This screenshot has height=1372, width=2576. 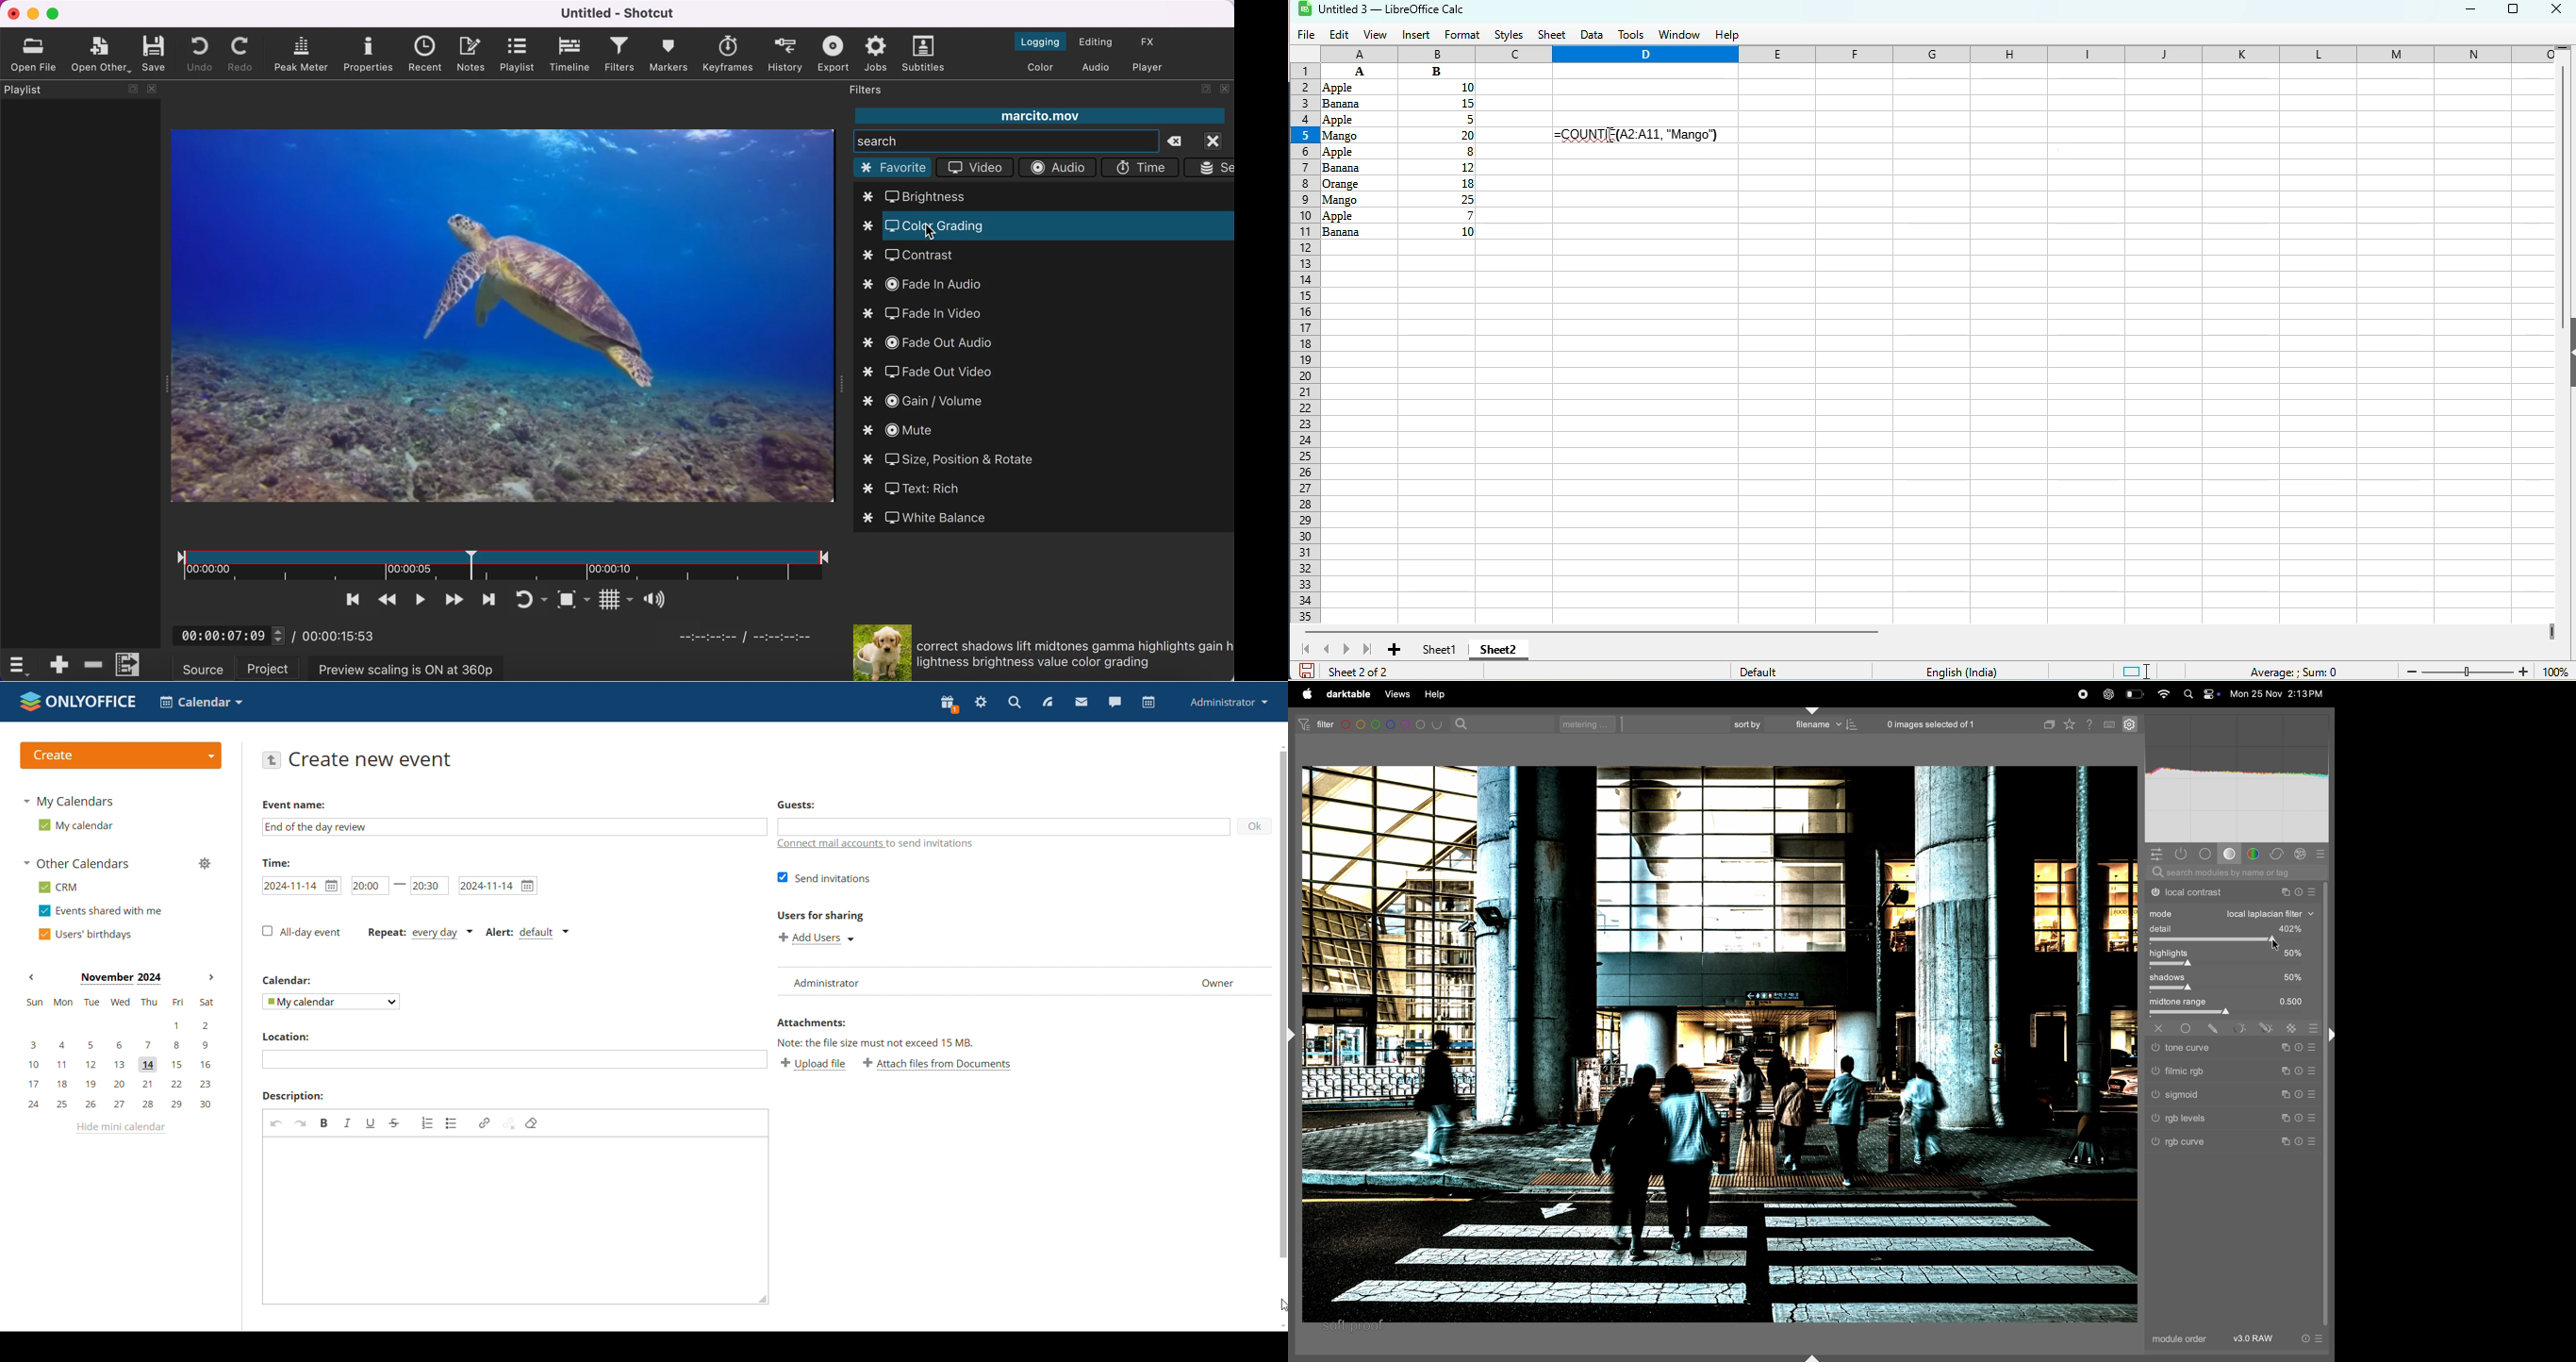 What do you see at coordinates (2232, 954) in the screenshot?
I see `highlights` at bounding box center [2232, 954].